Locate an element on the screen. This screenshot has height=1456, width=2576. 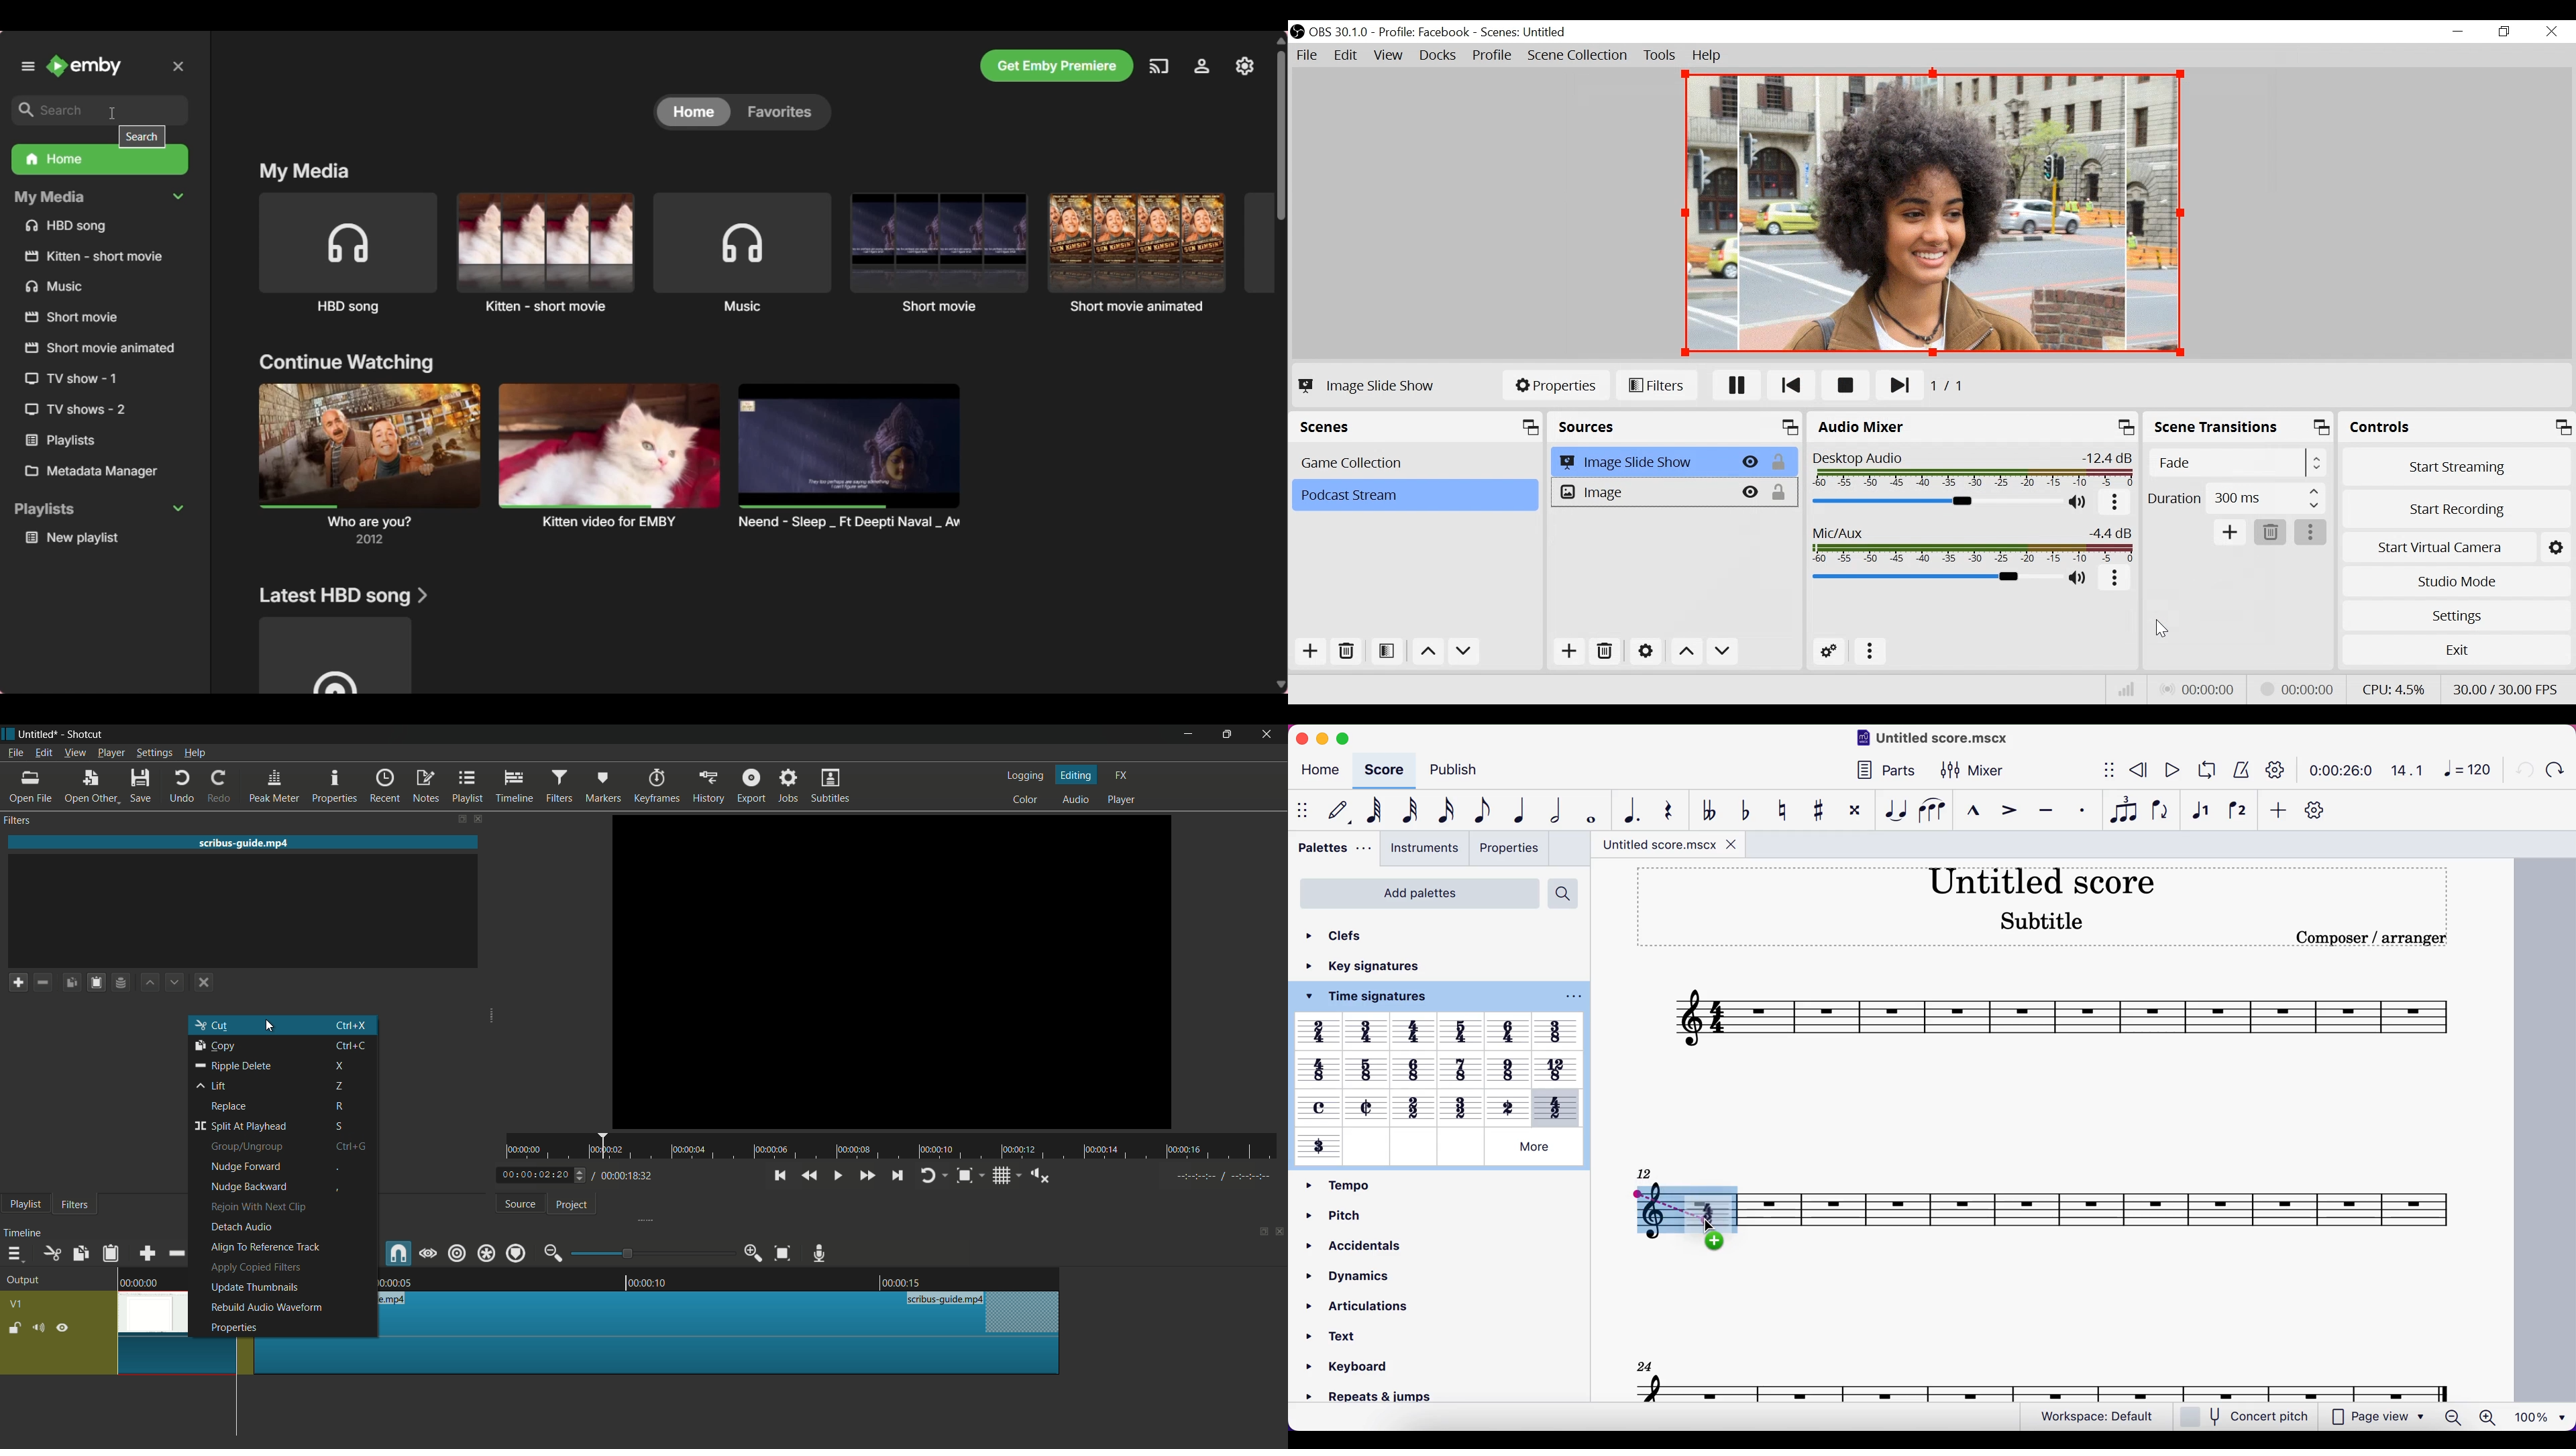
CPU Usage is located at coordinates (2392, 688).